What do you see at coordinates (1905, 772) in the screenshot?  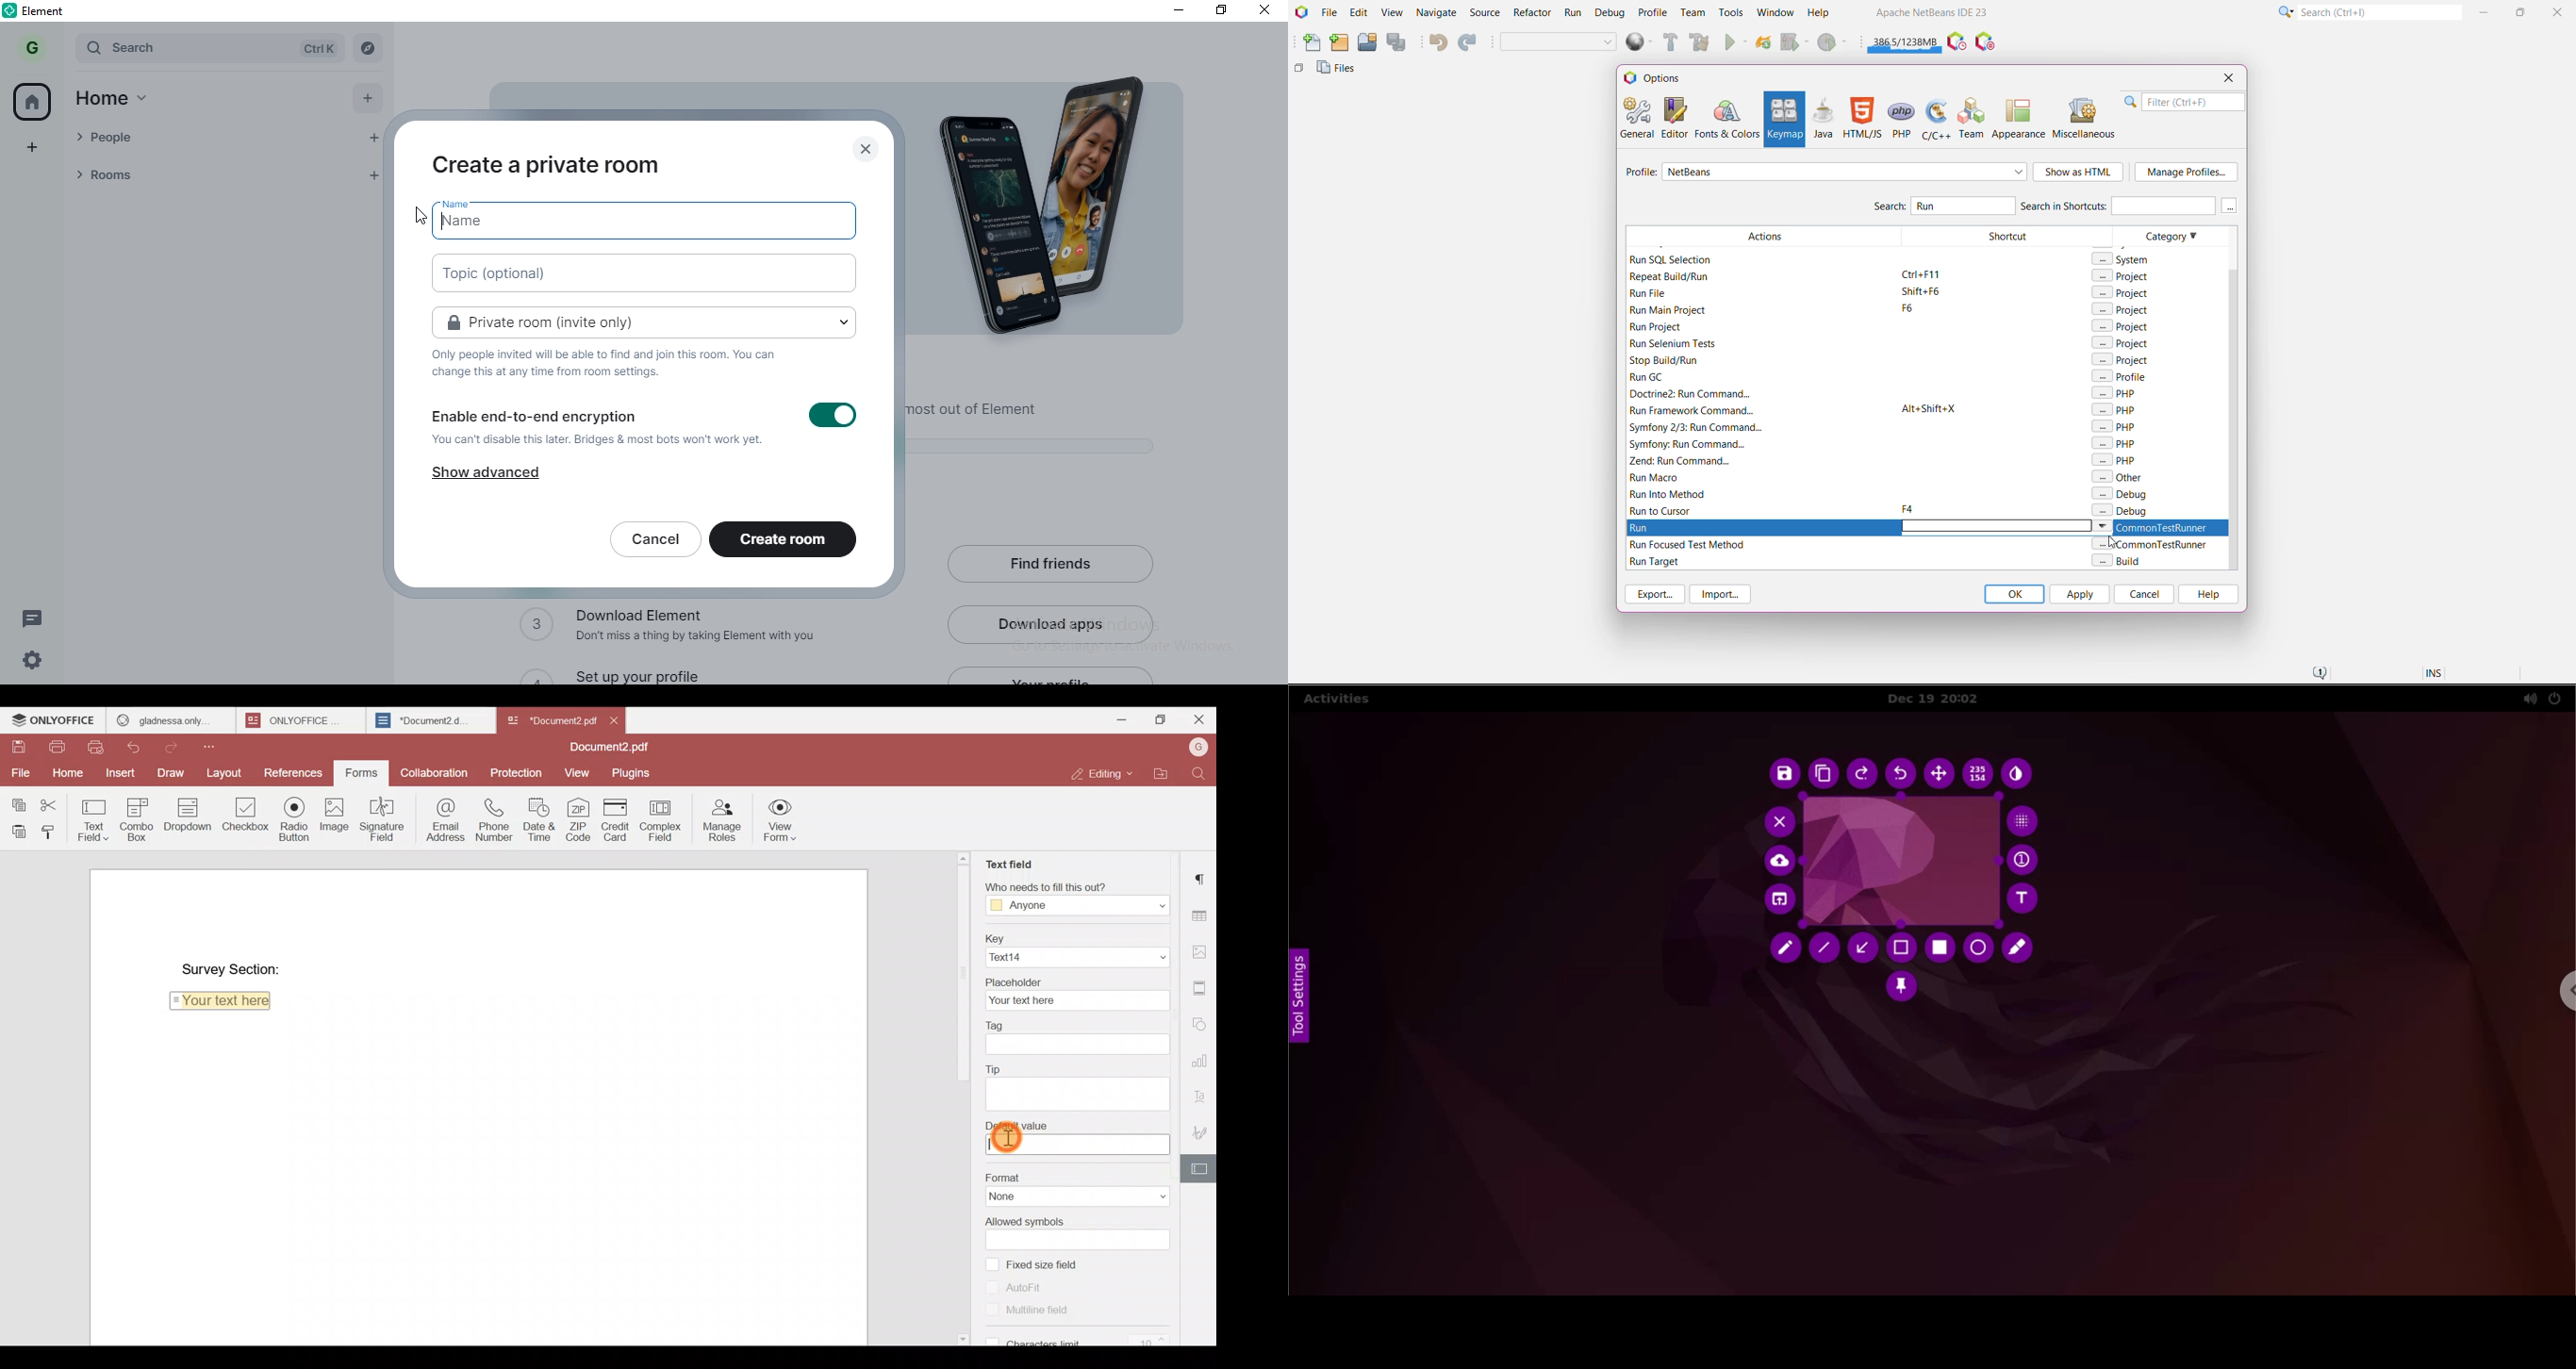 I see `undo` at bounding box center [1905, 772].